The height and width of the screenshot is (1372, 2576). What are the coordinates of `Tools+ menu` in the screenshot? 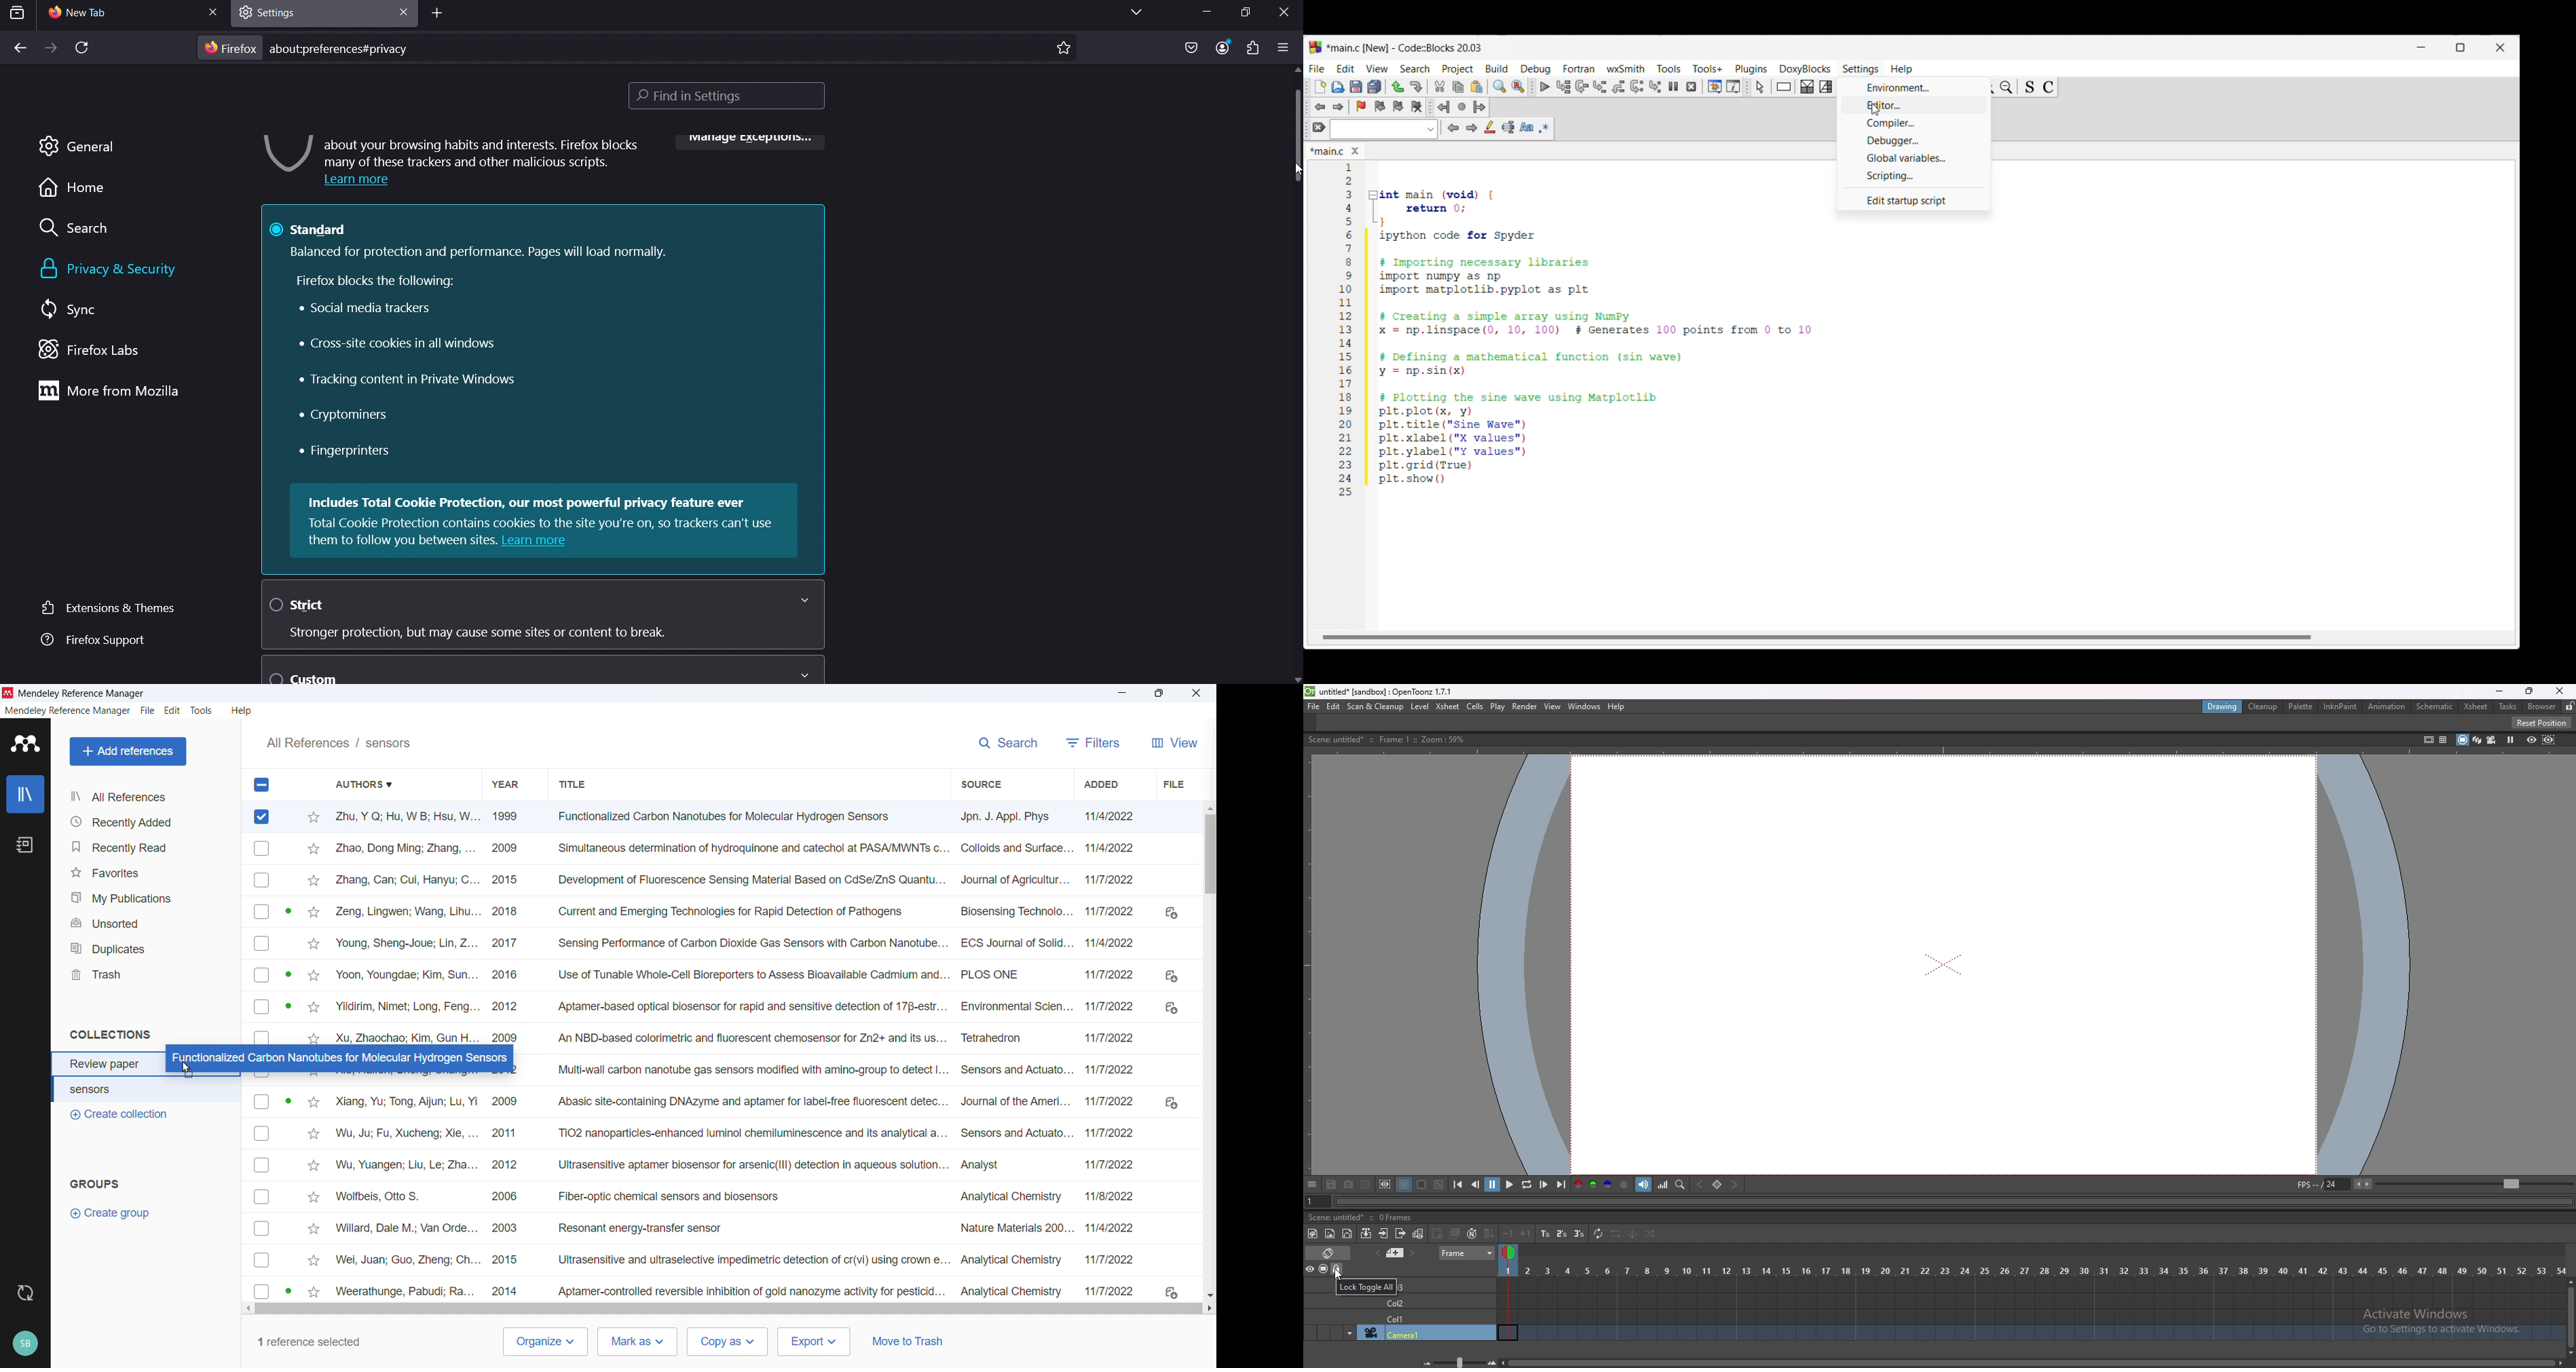 It's located at (1707, 68).